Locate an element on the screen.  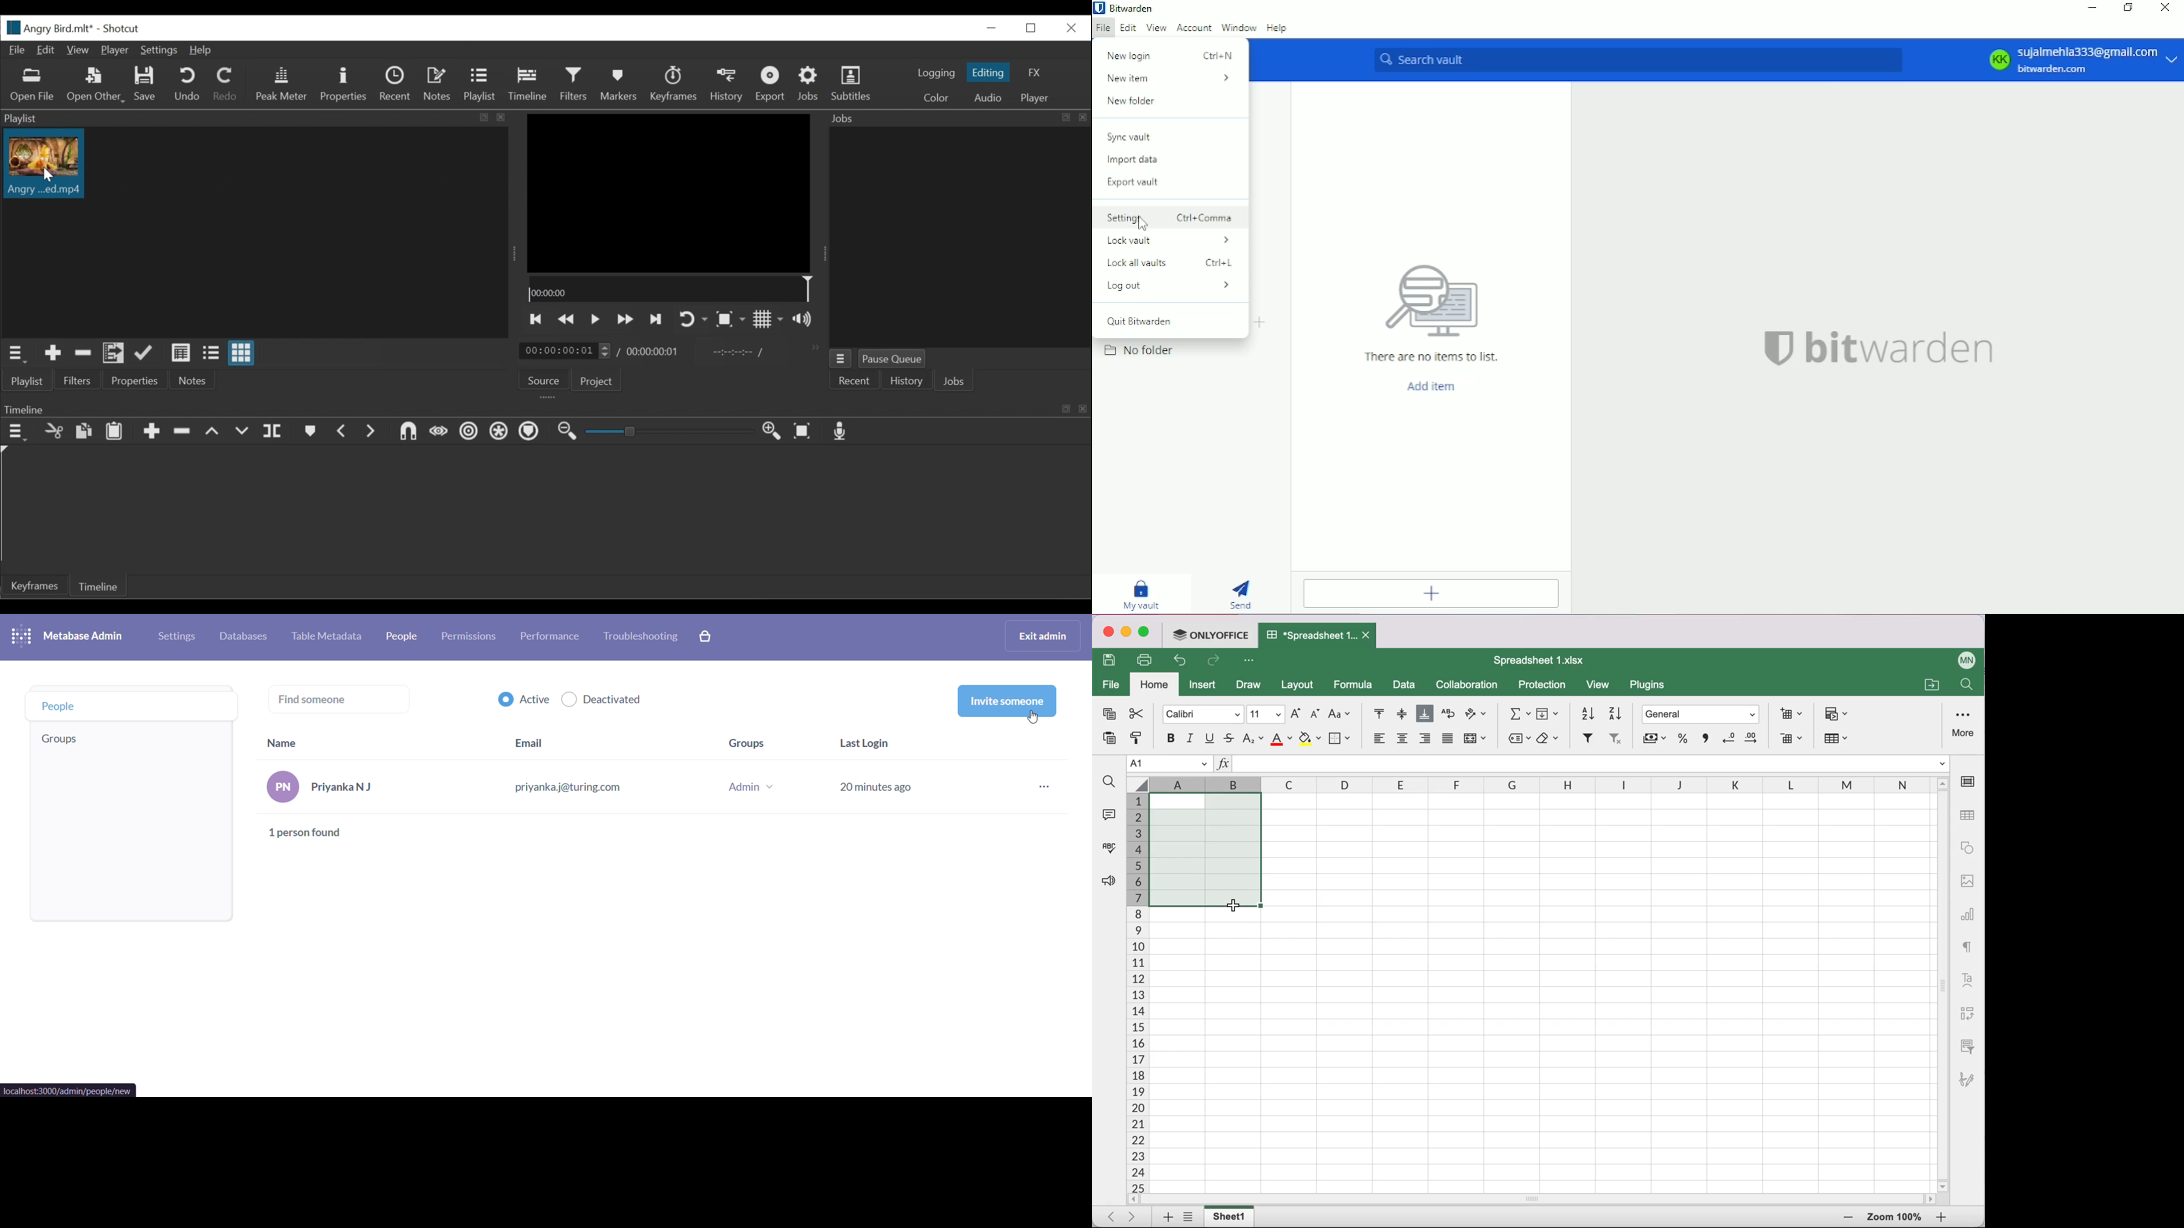
Add Source to the playlist is located at coordinates (55, 354).